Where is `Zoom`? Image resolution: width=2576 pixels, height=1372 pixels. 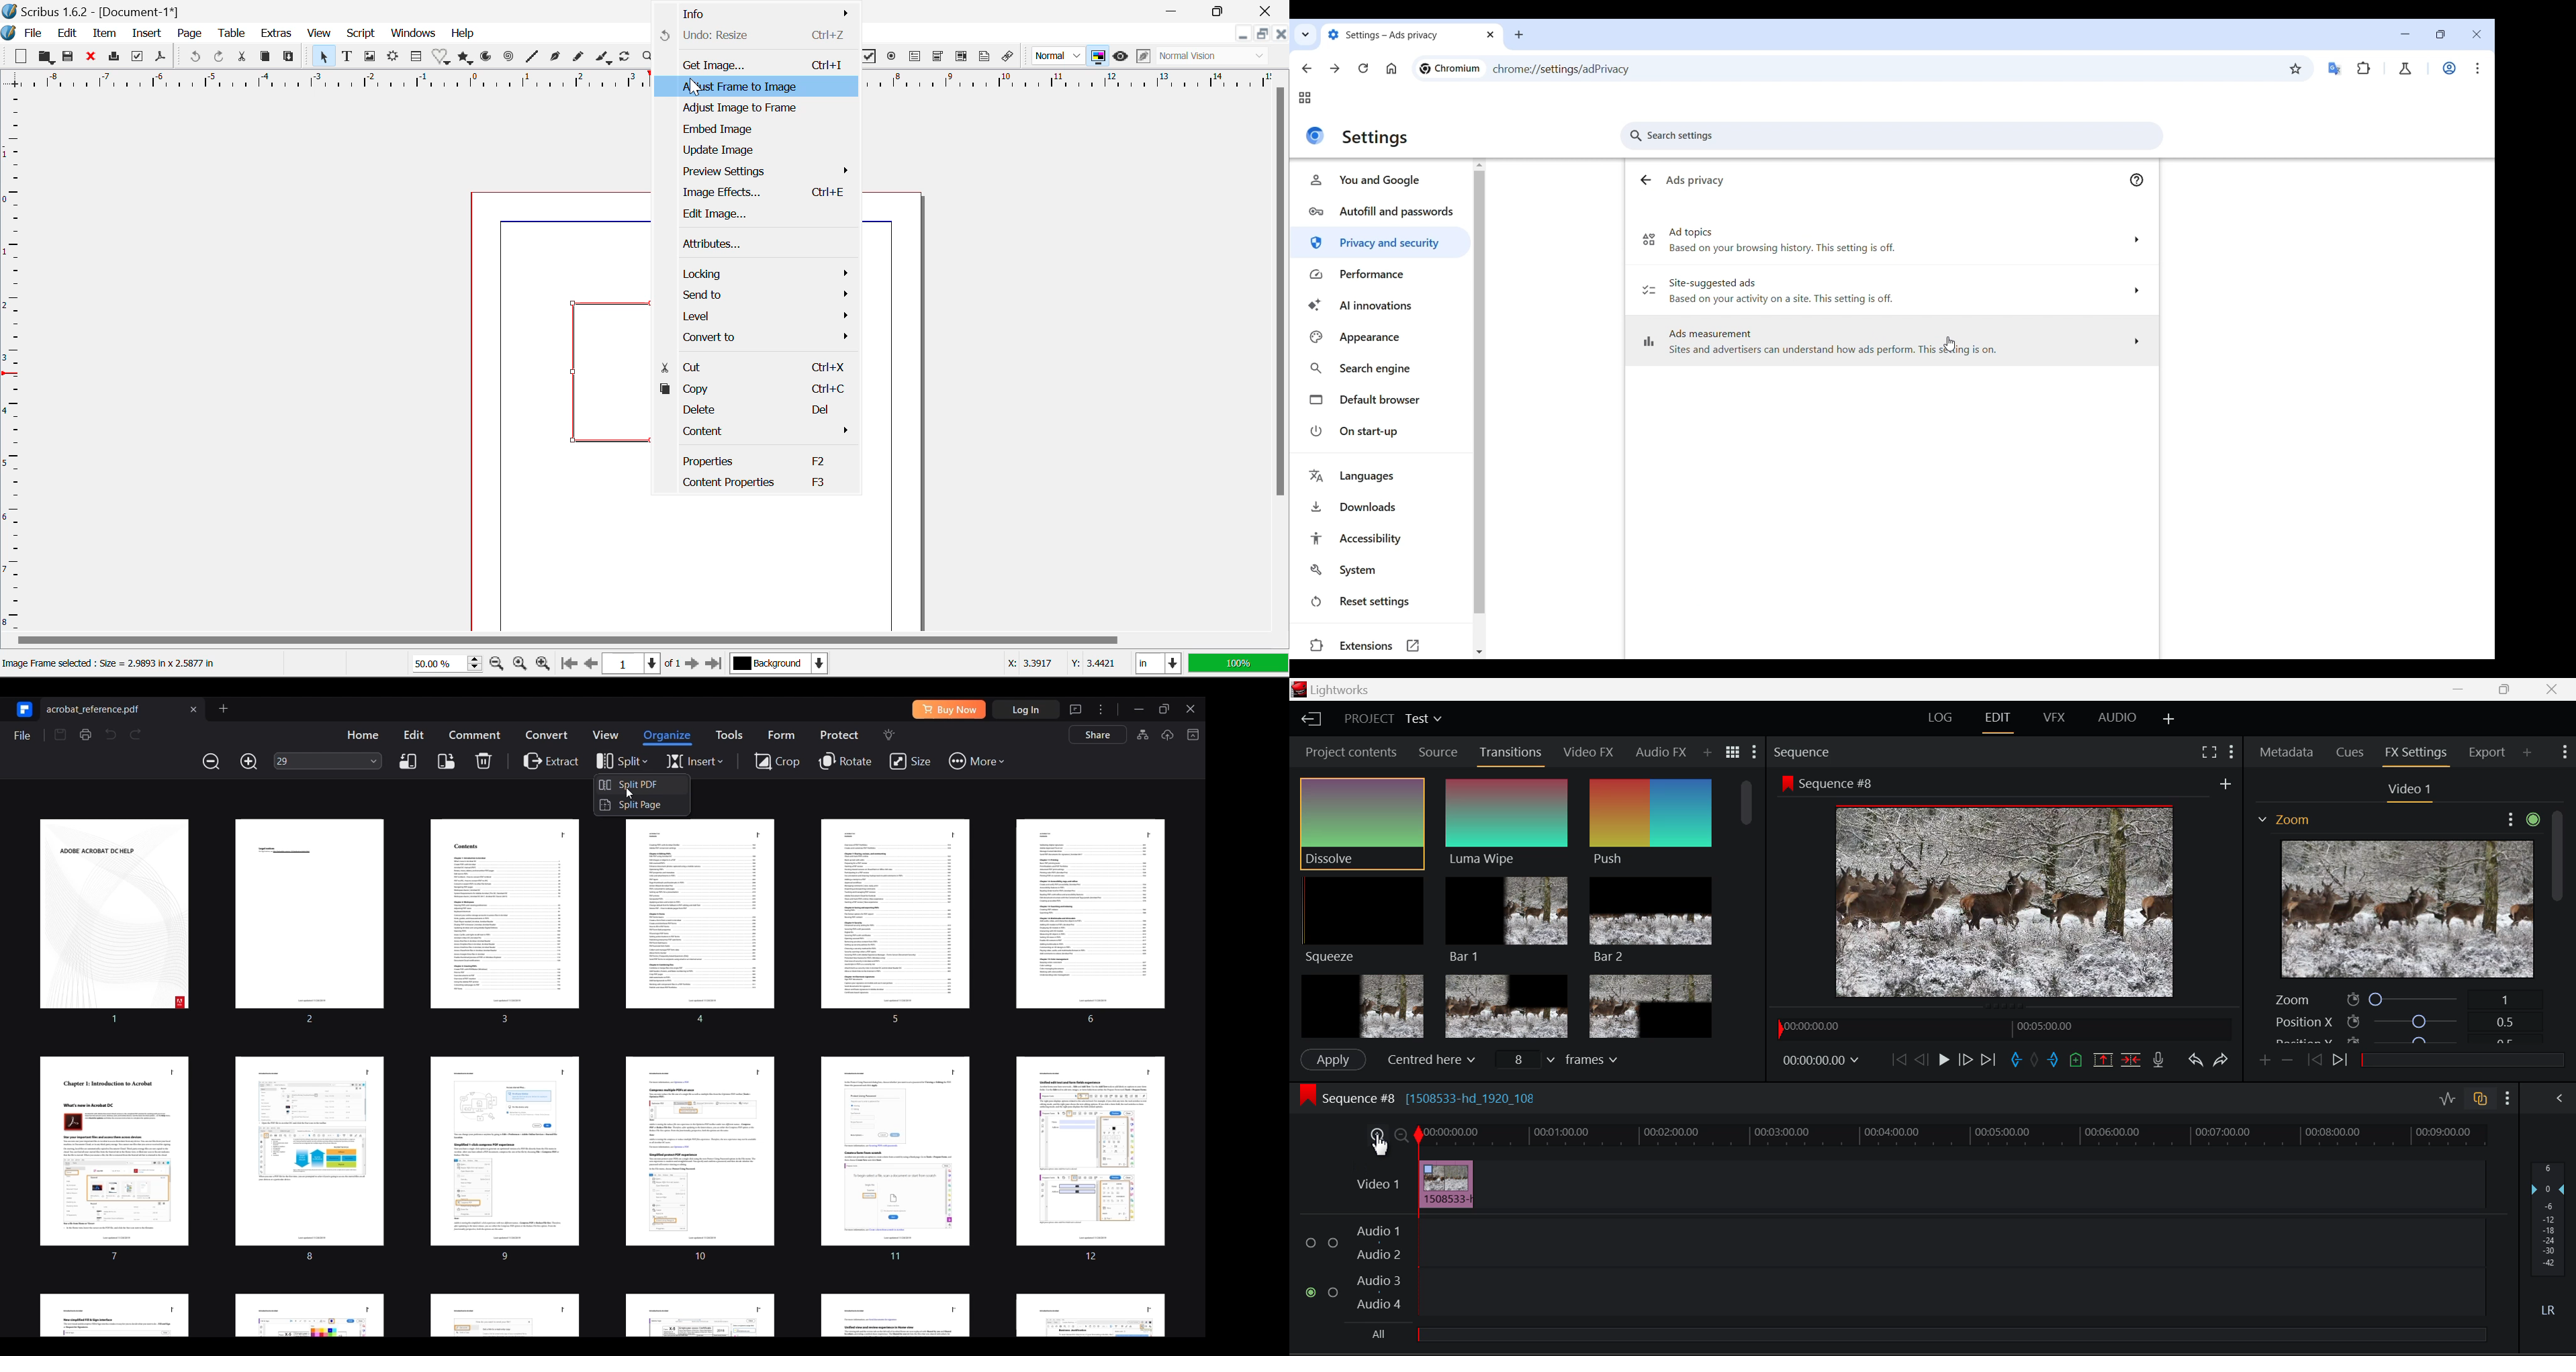
Zoom is located at coordinates (2393, 996).